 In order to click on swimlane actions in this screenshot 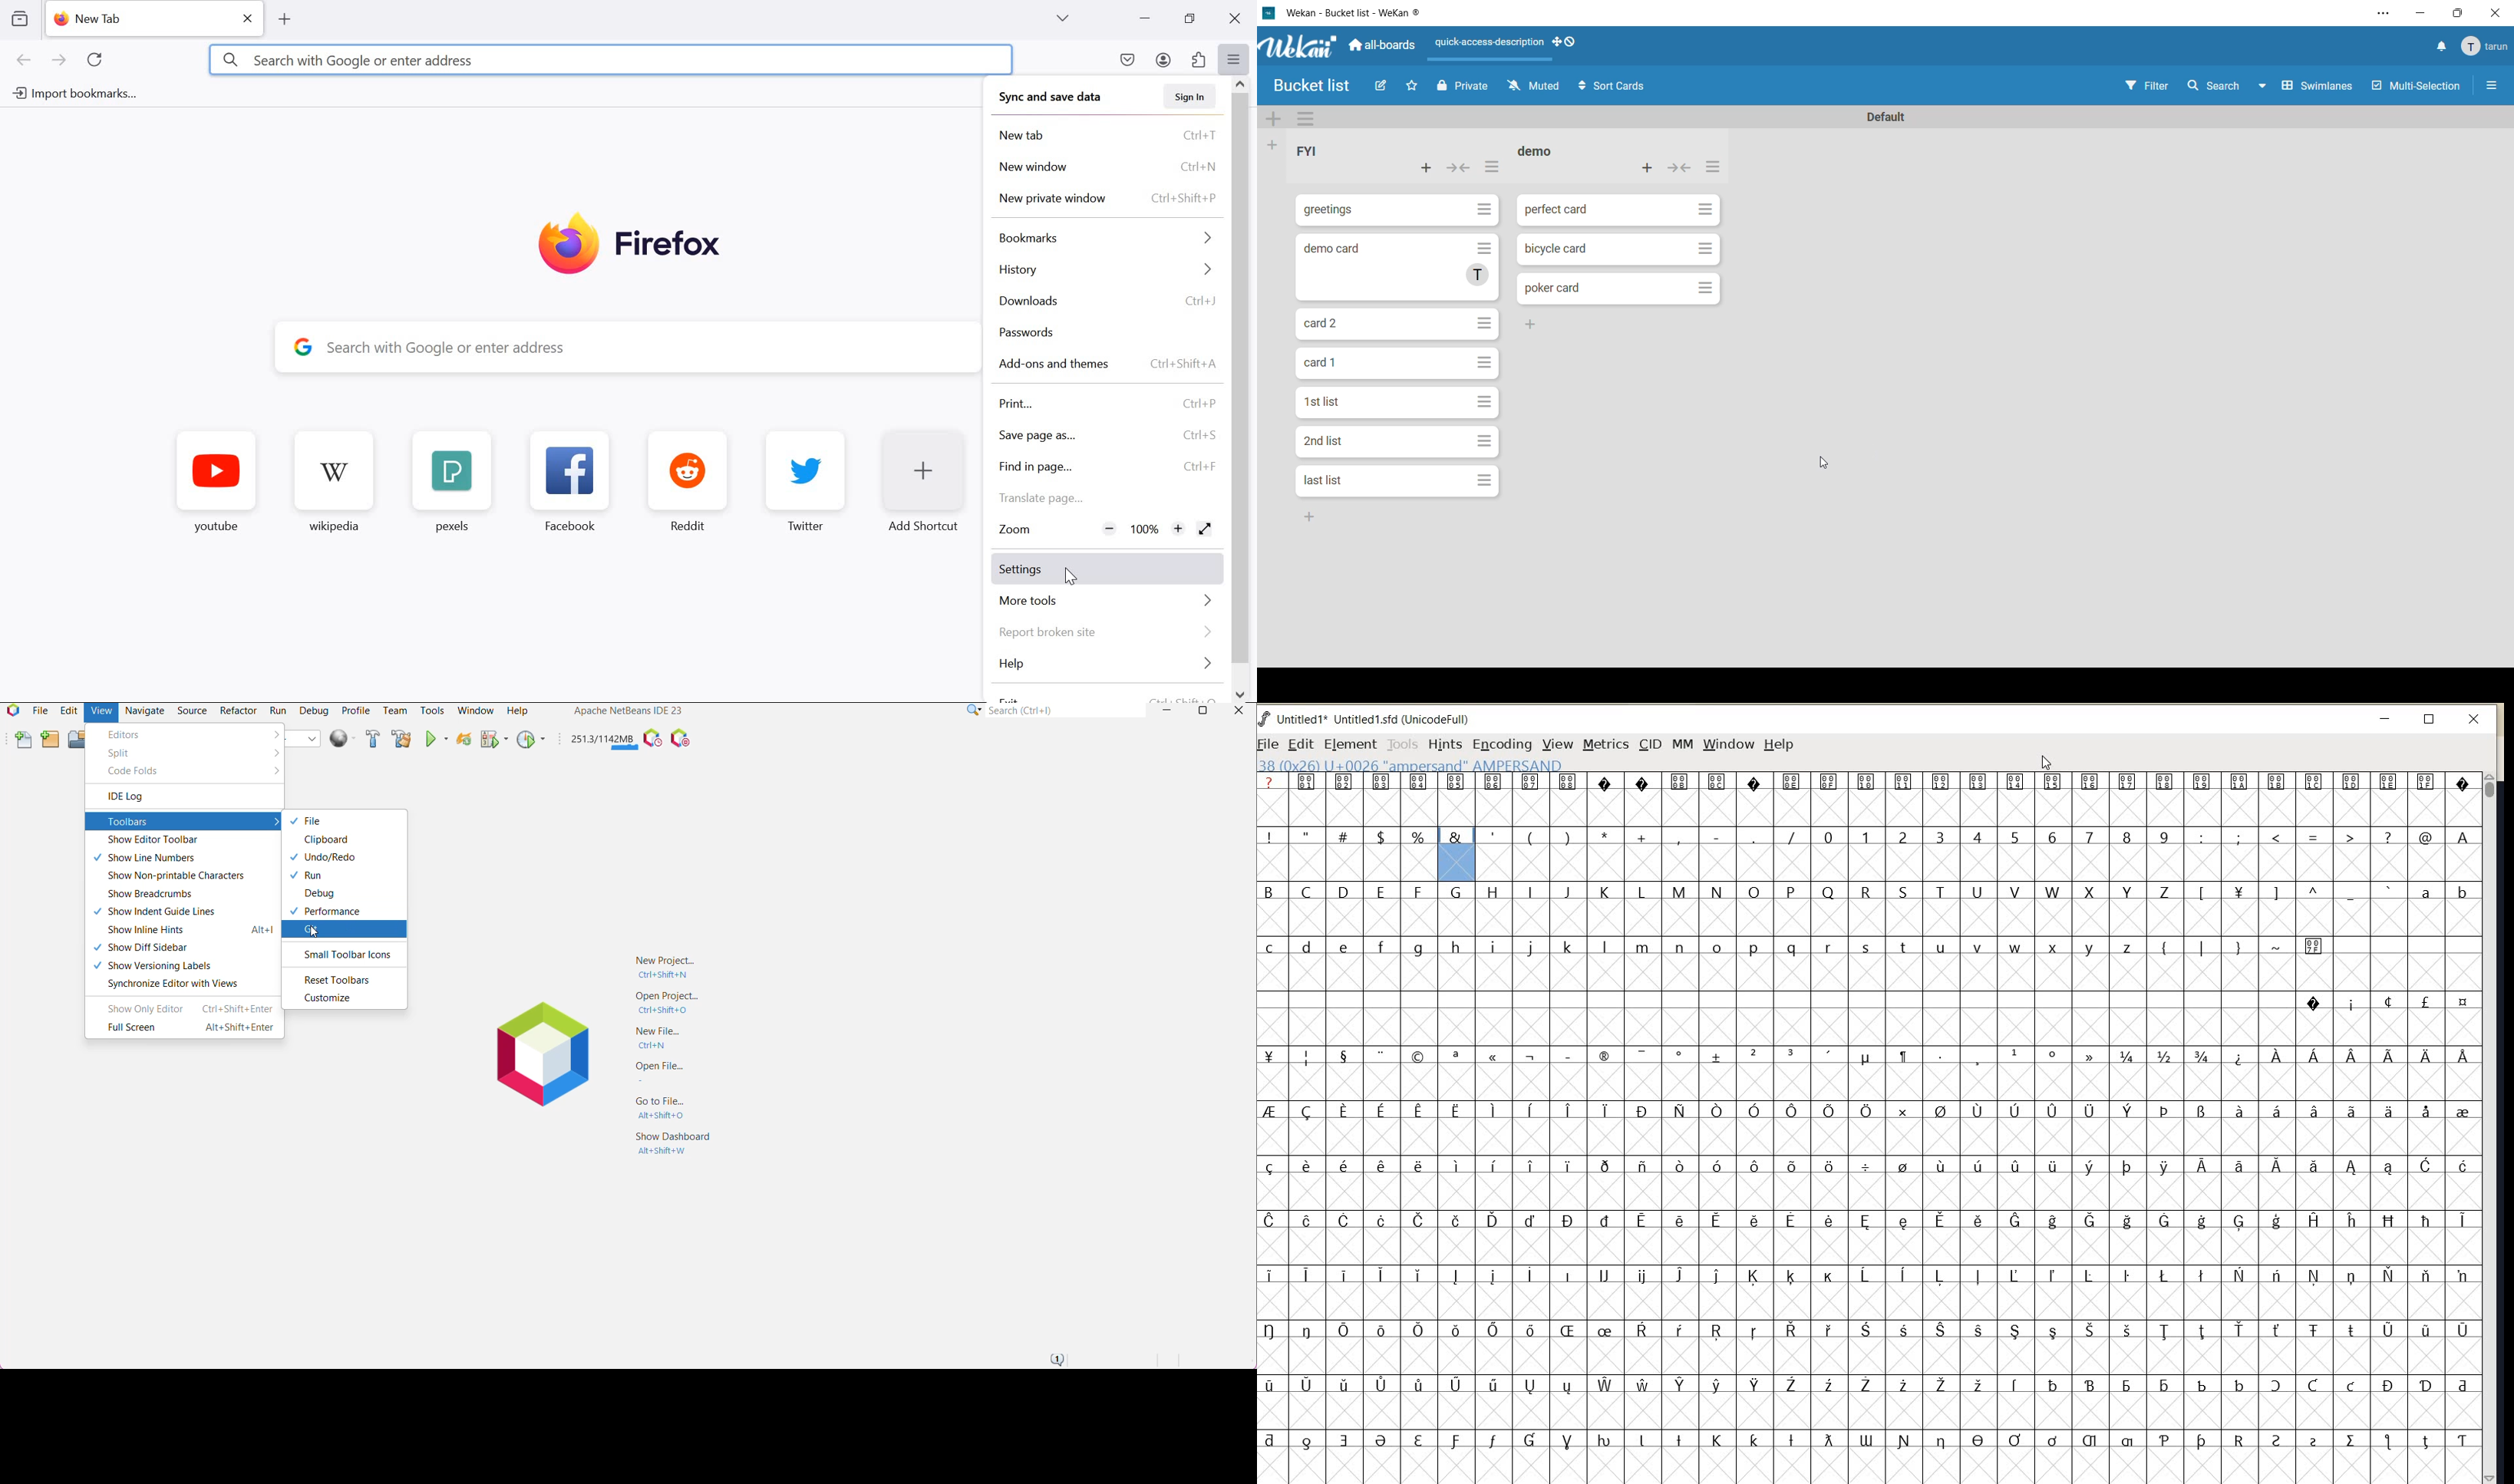, I will do `click(1315, 117)`.